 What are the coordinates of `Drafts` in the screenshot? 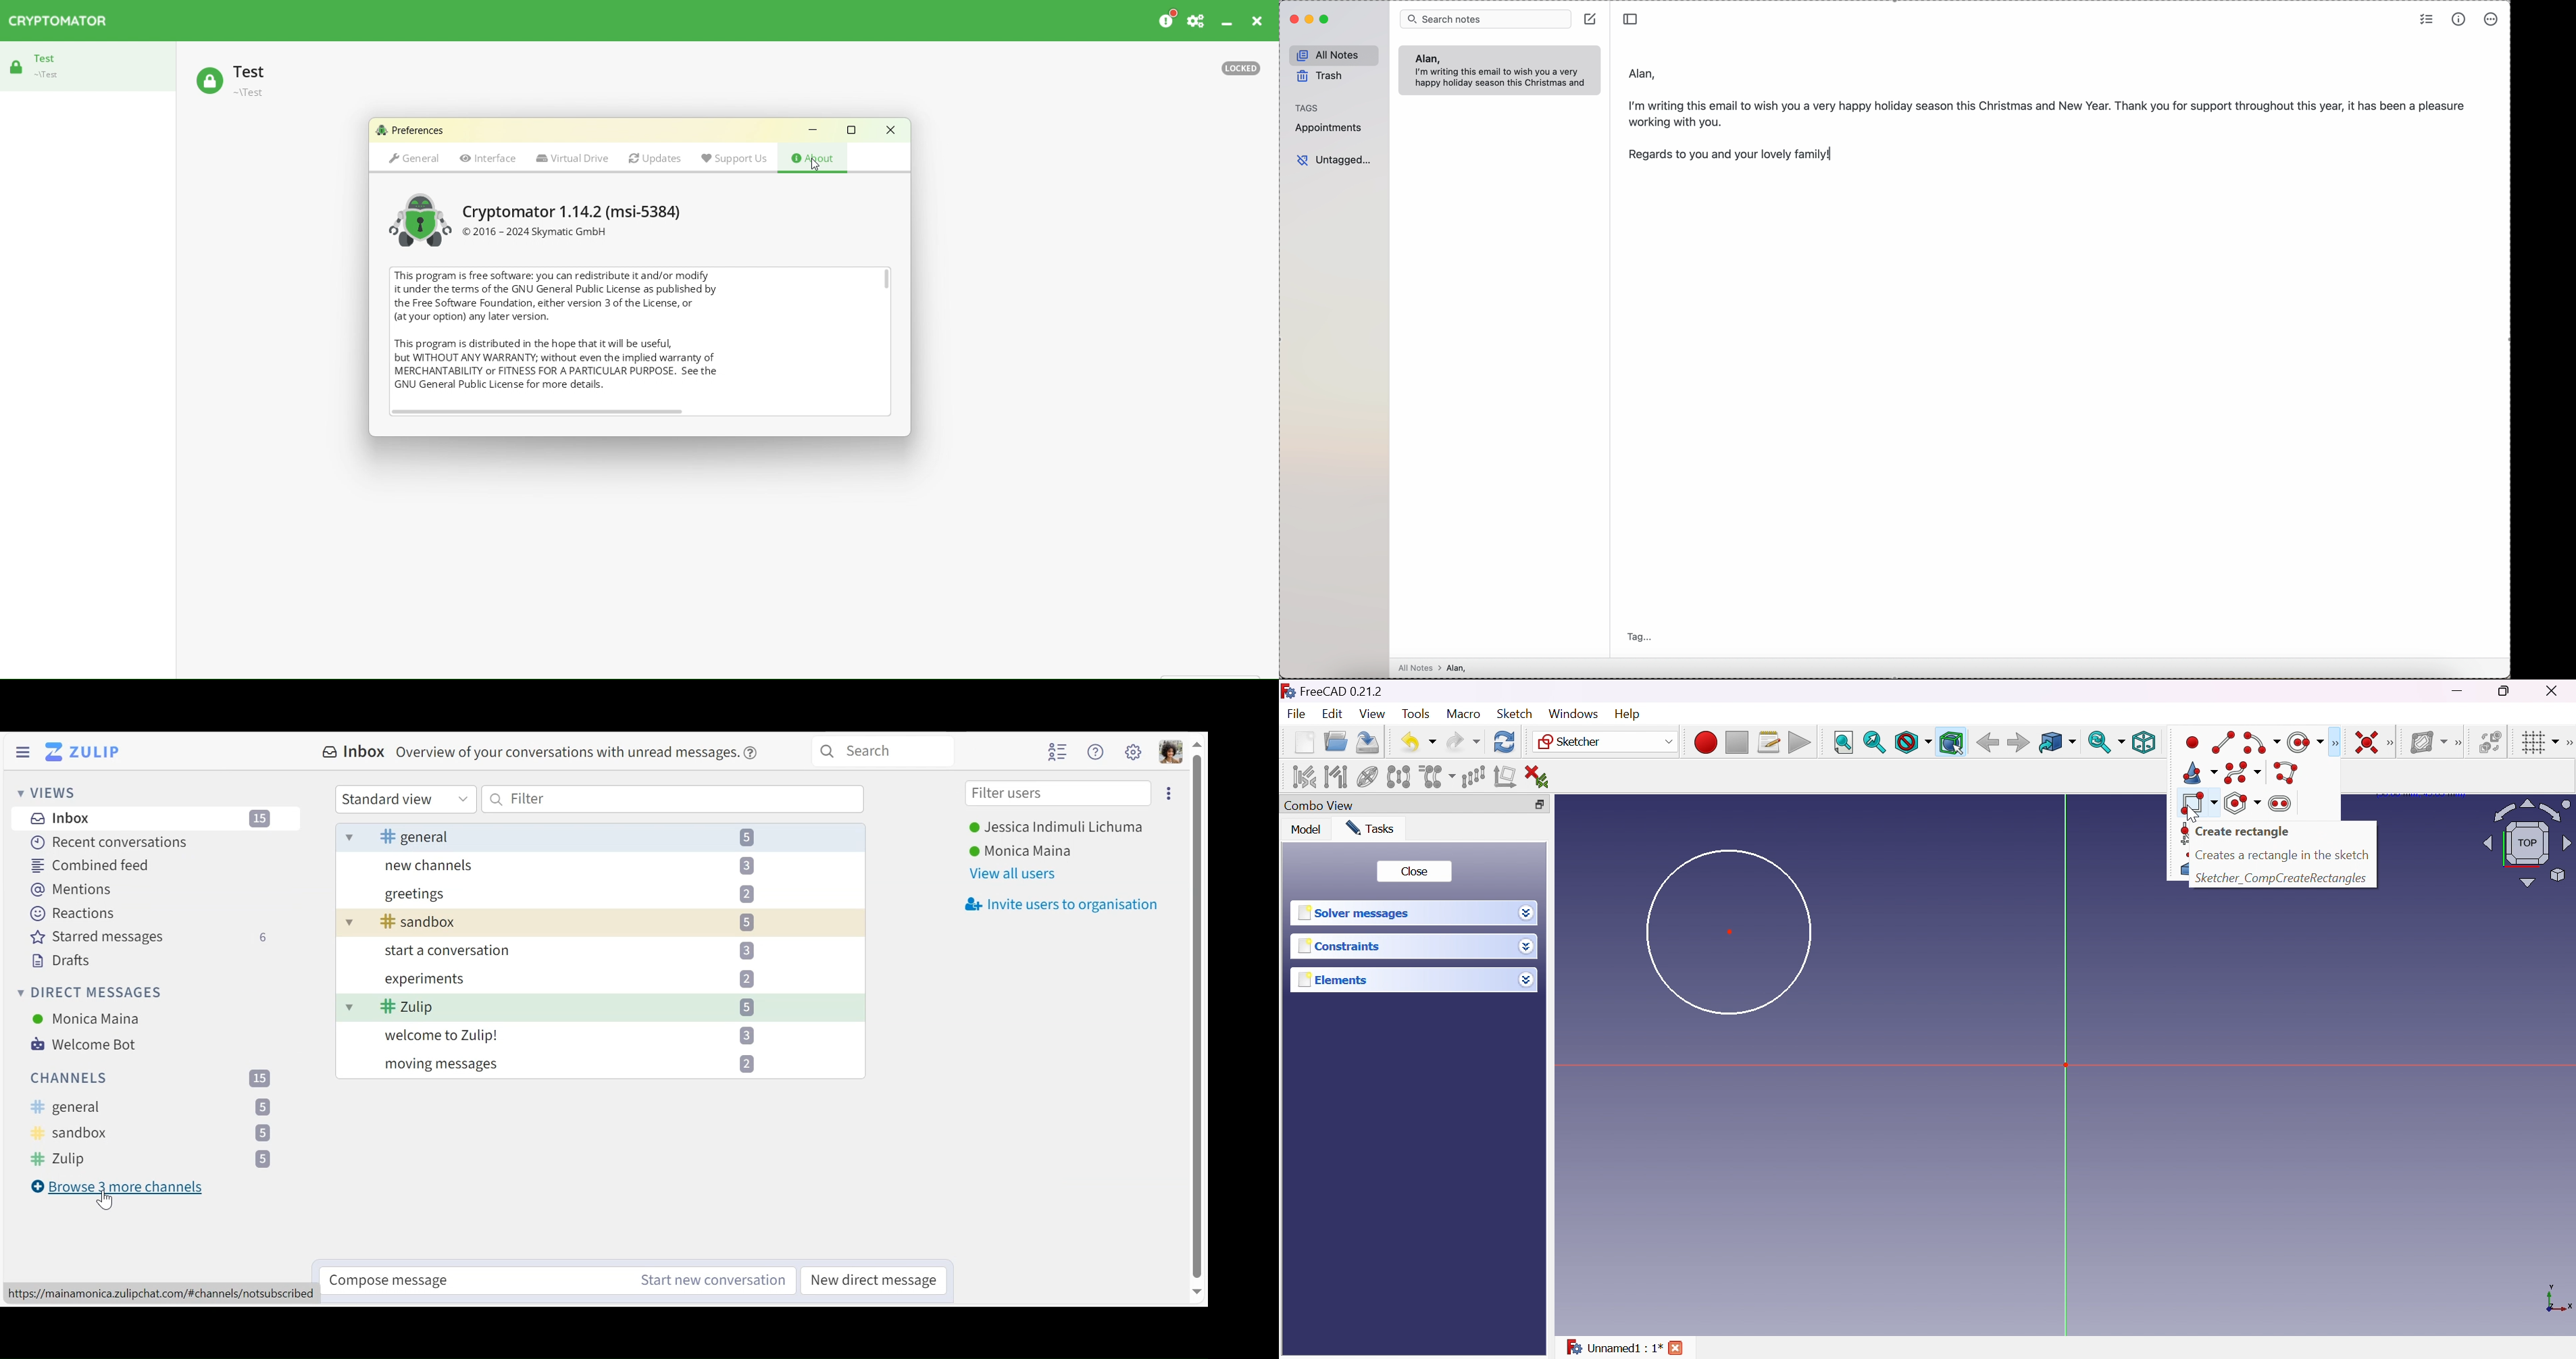 It's located at (62, 961).